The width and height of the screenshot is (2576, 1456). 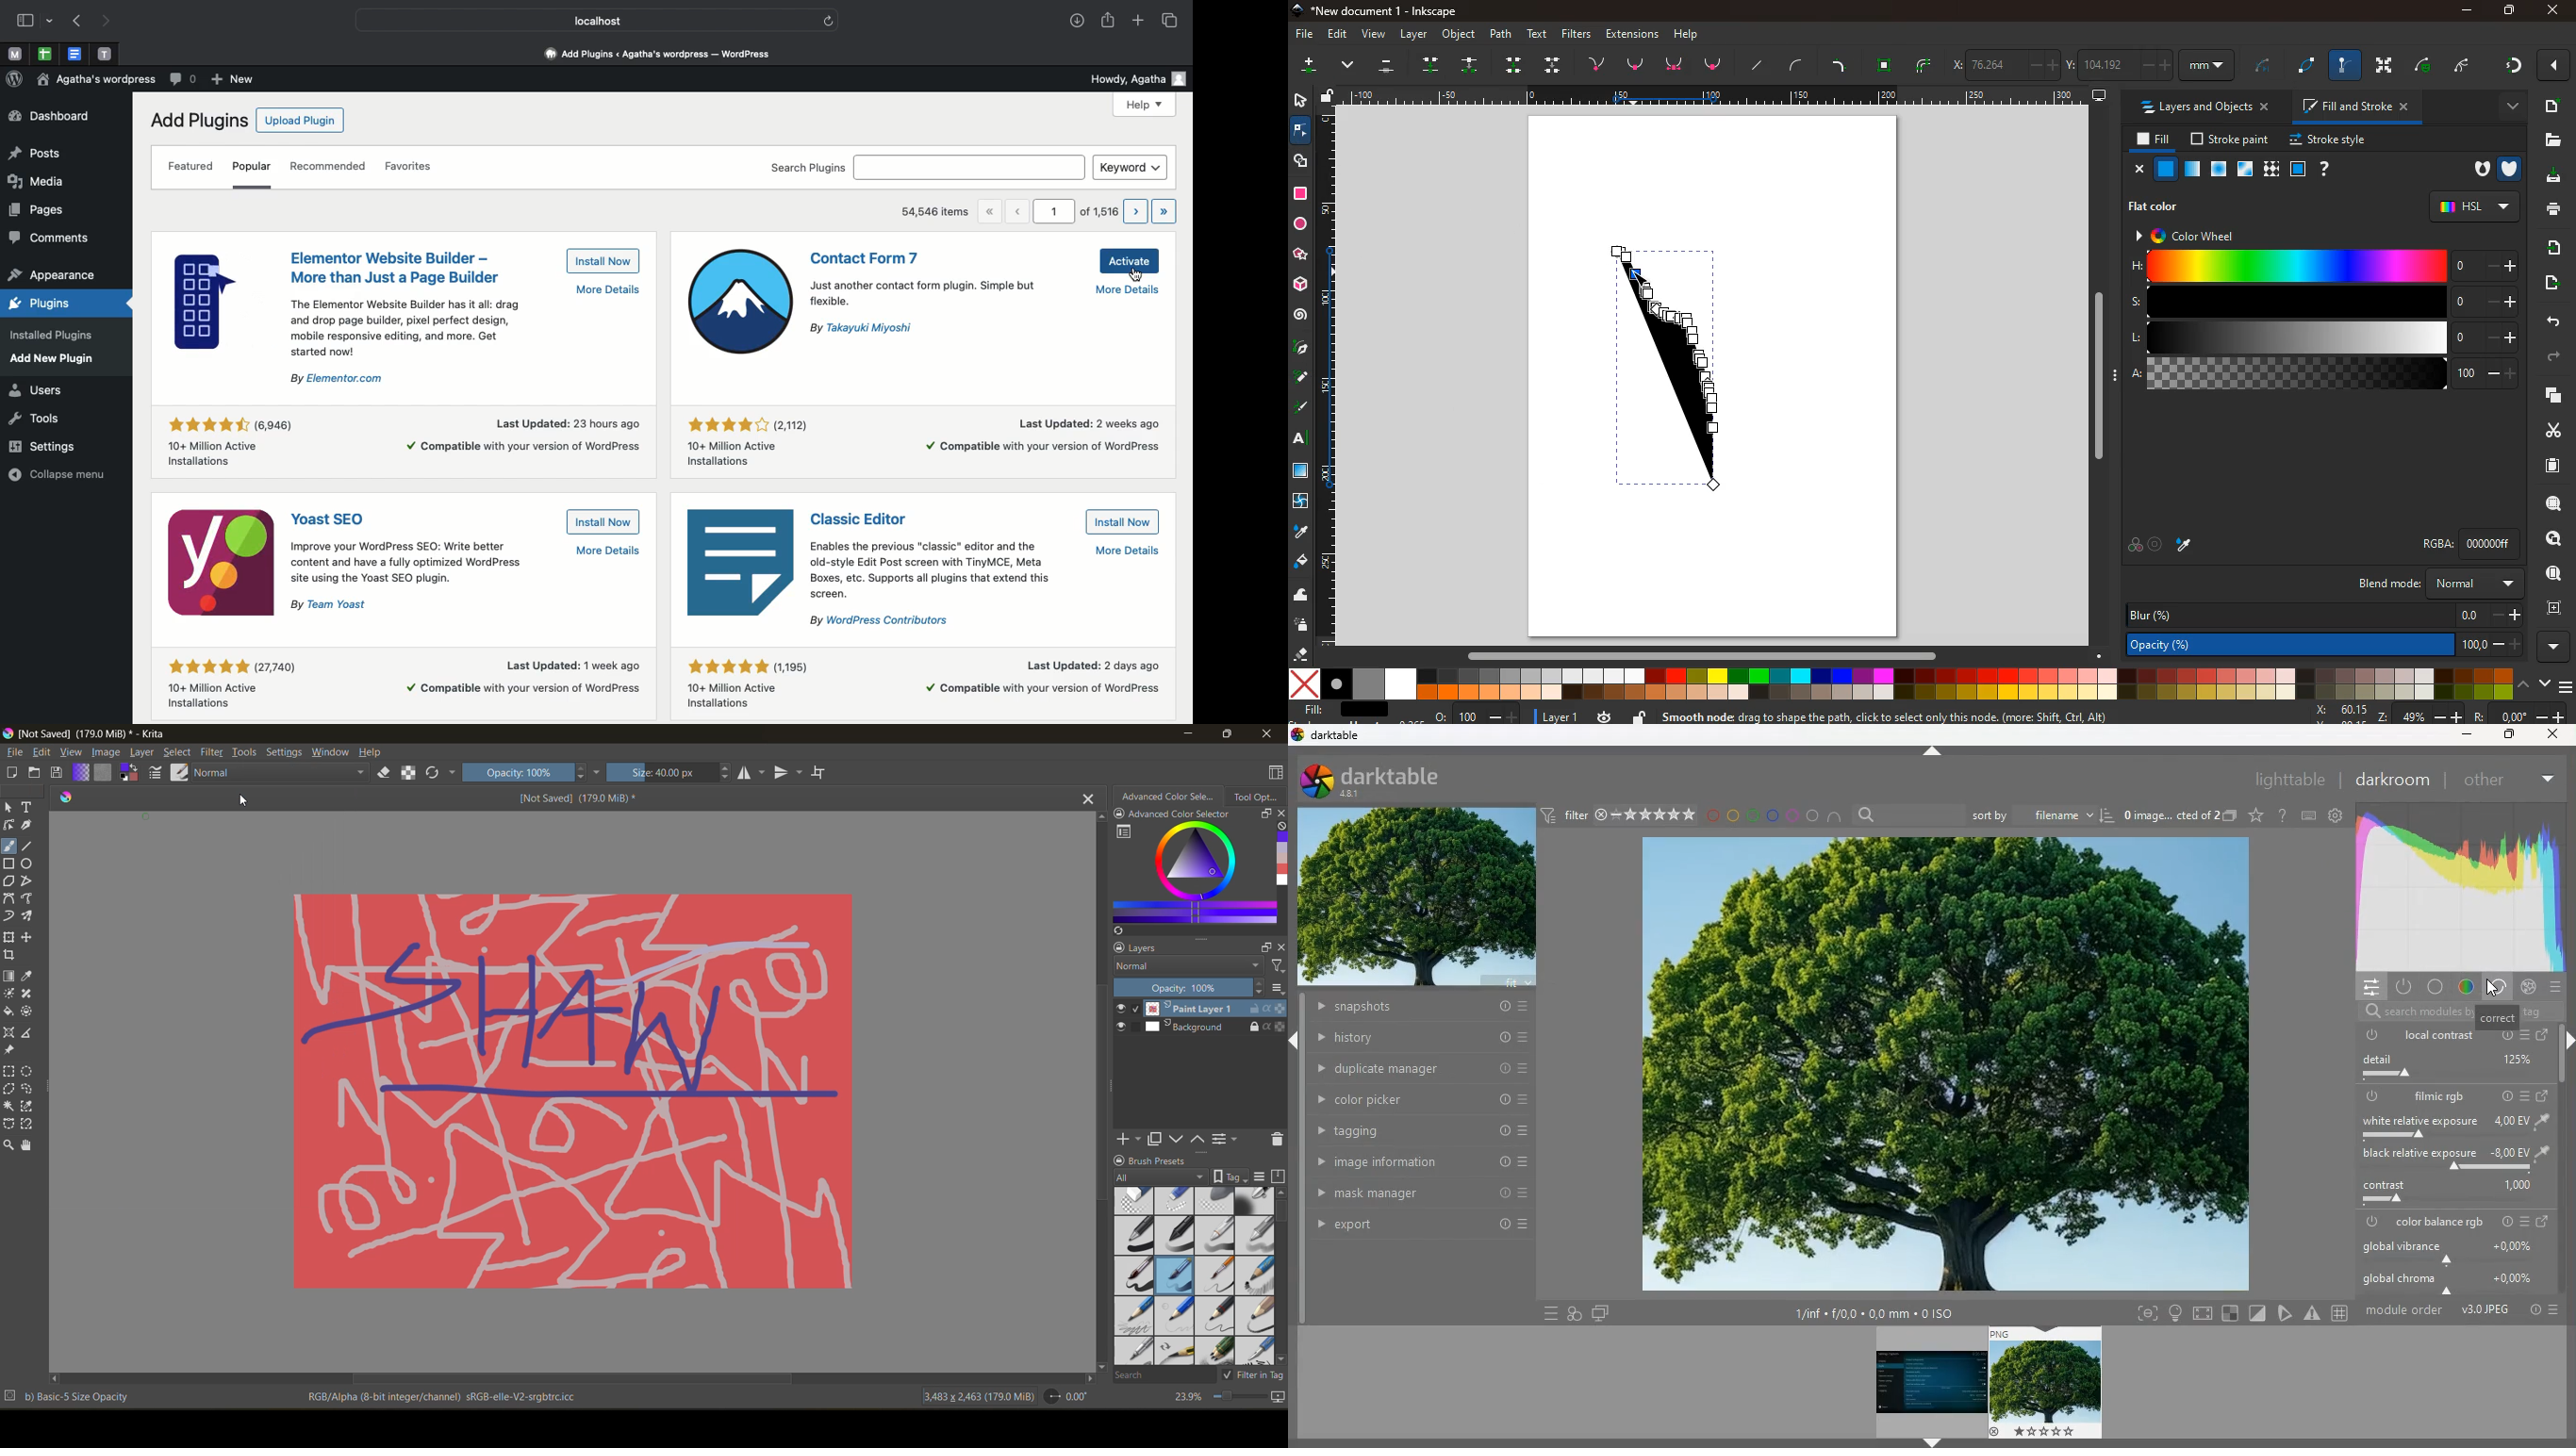 What do you see at coordinates (2448, 1193) in the screenshot?
I see `contrast` at bounding box center [2448, 1193].